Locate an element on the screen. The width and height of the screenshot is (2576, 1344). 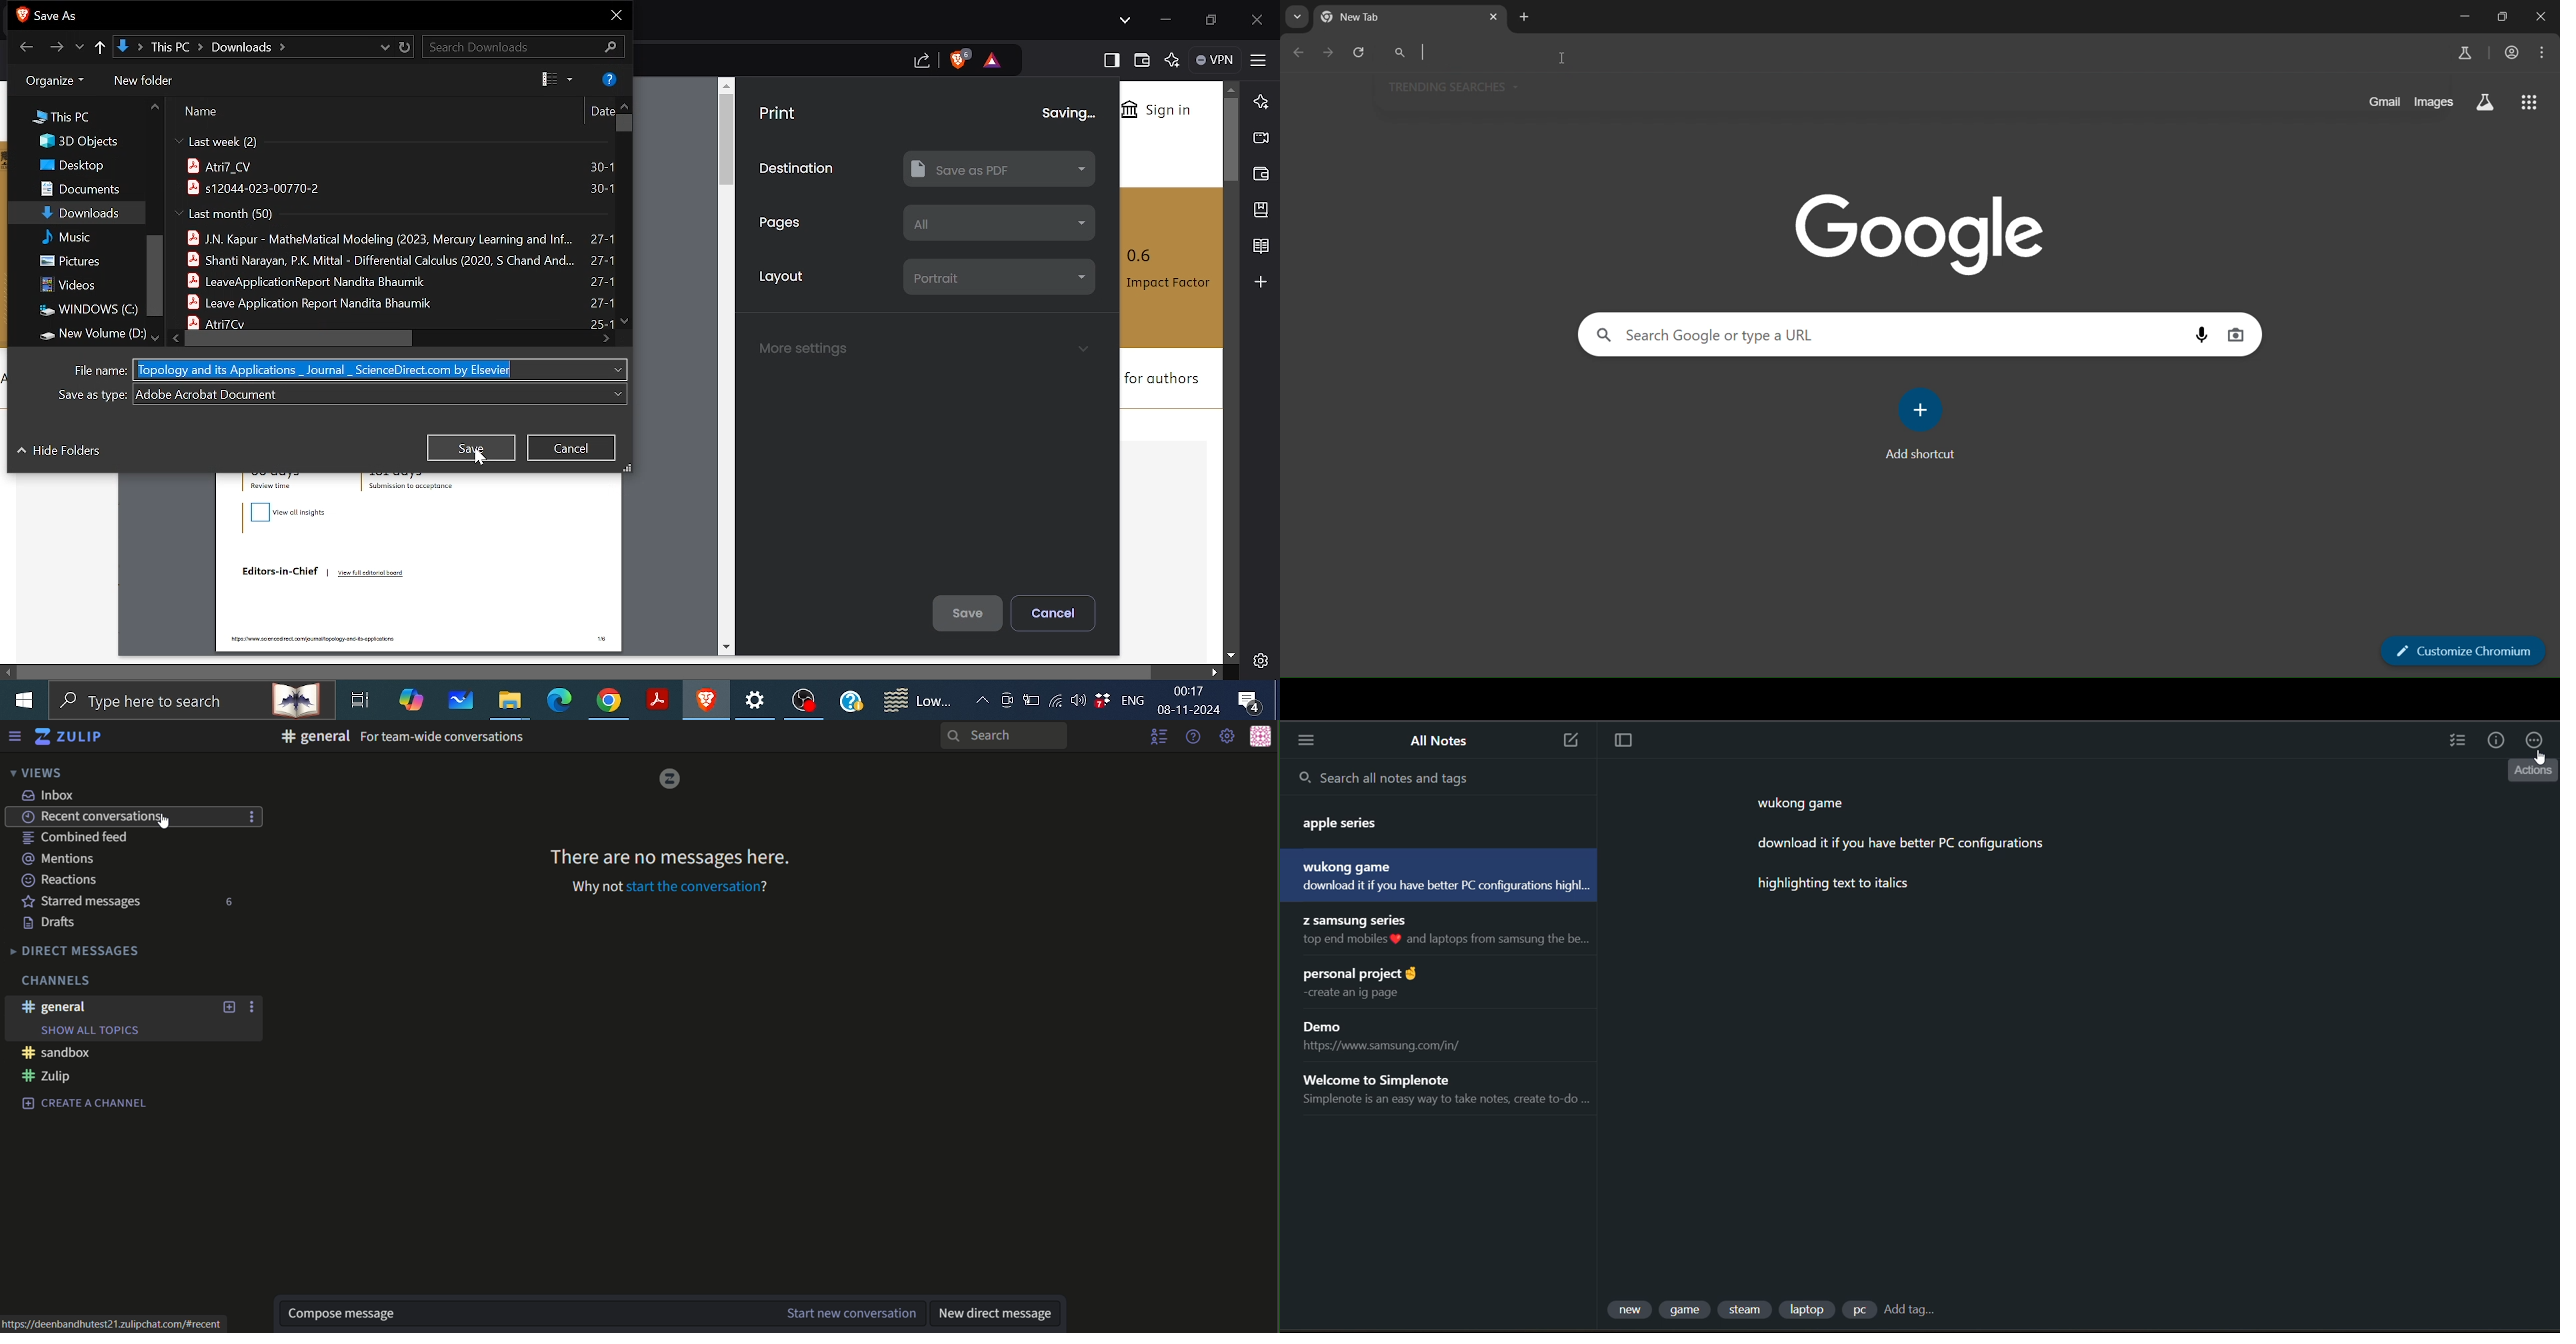
new is located at coordinates (226, 1008).